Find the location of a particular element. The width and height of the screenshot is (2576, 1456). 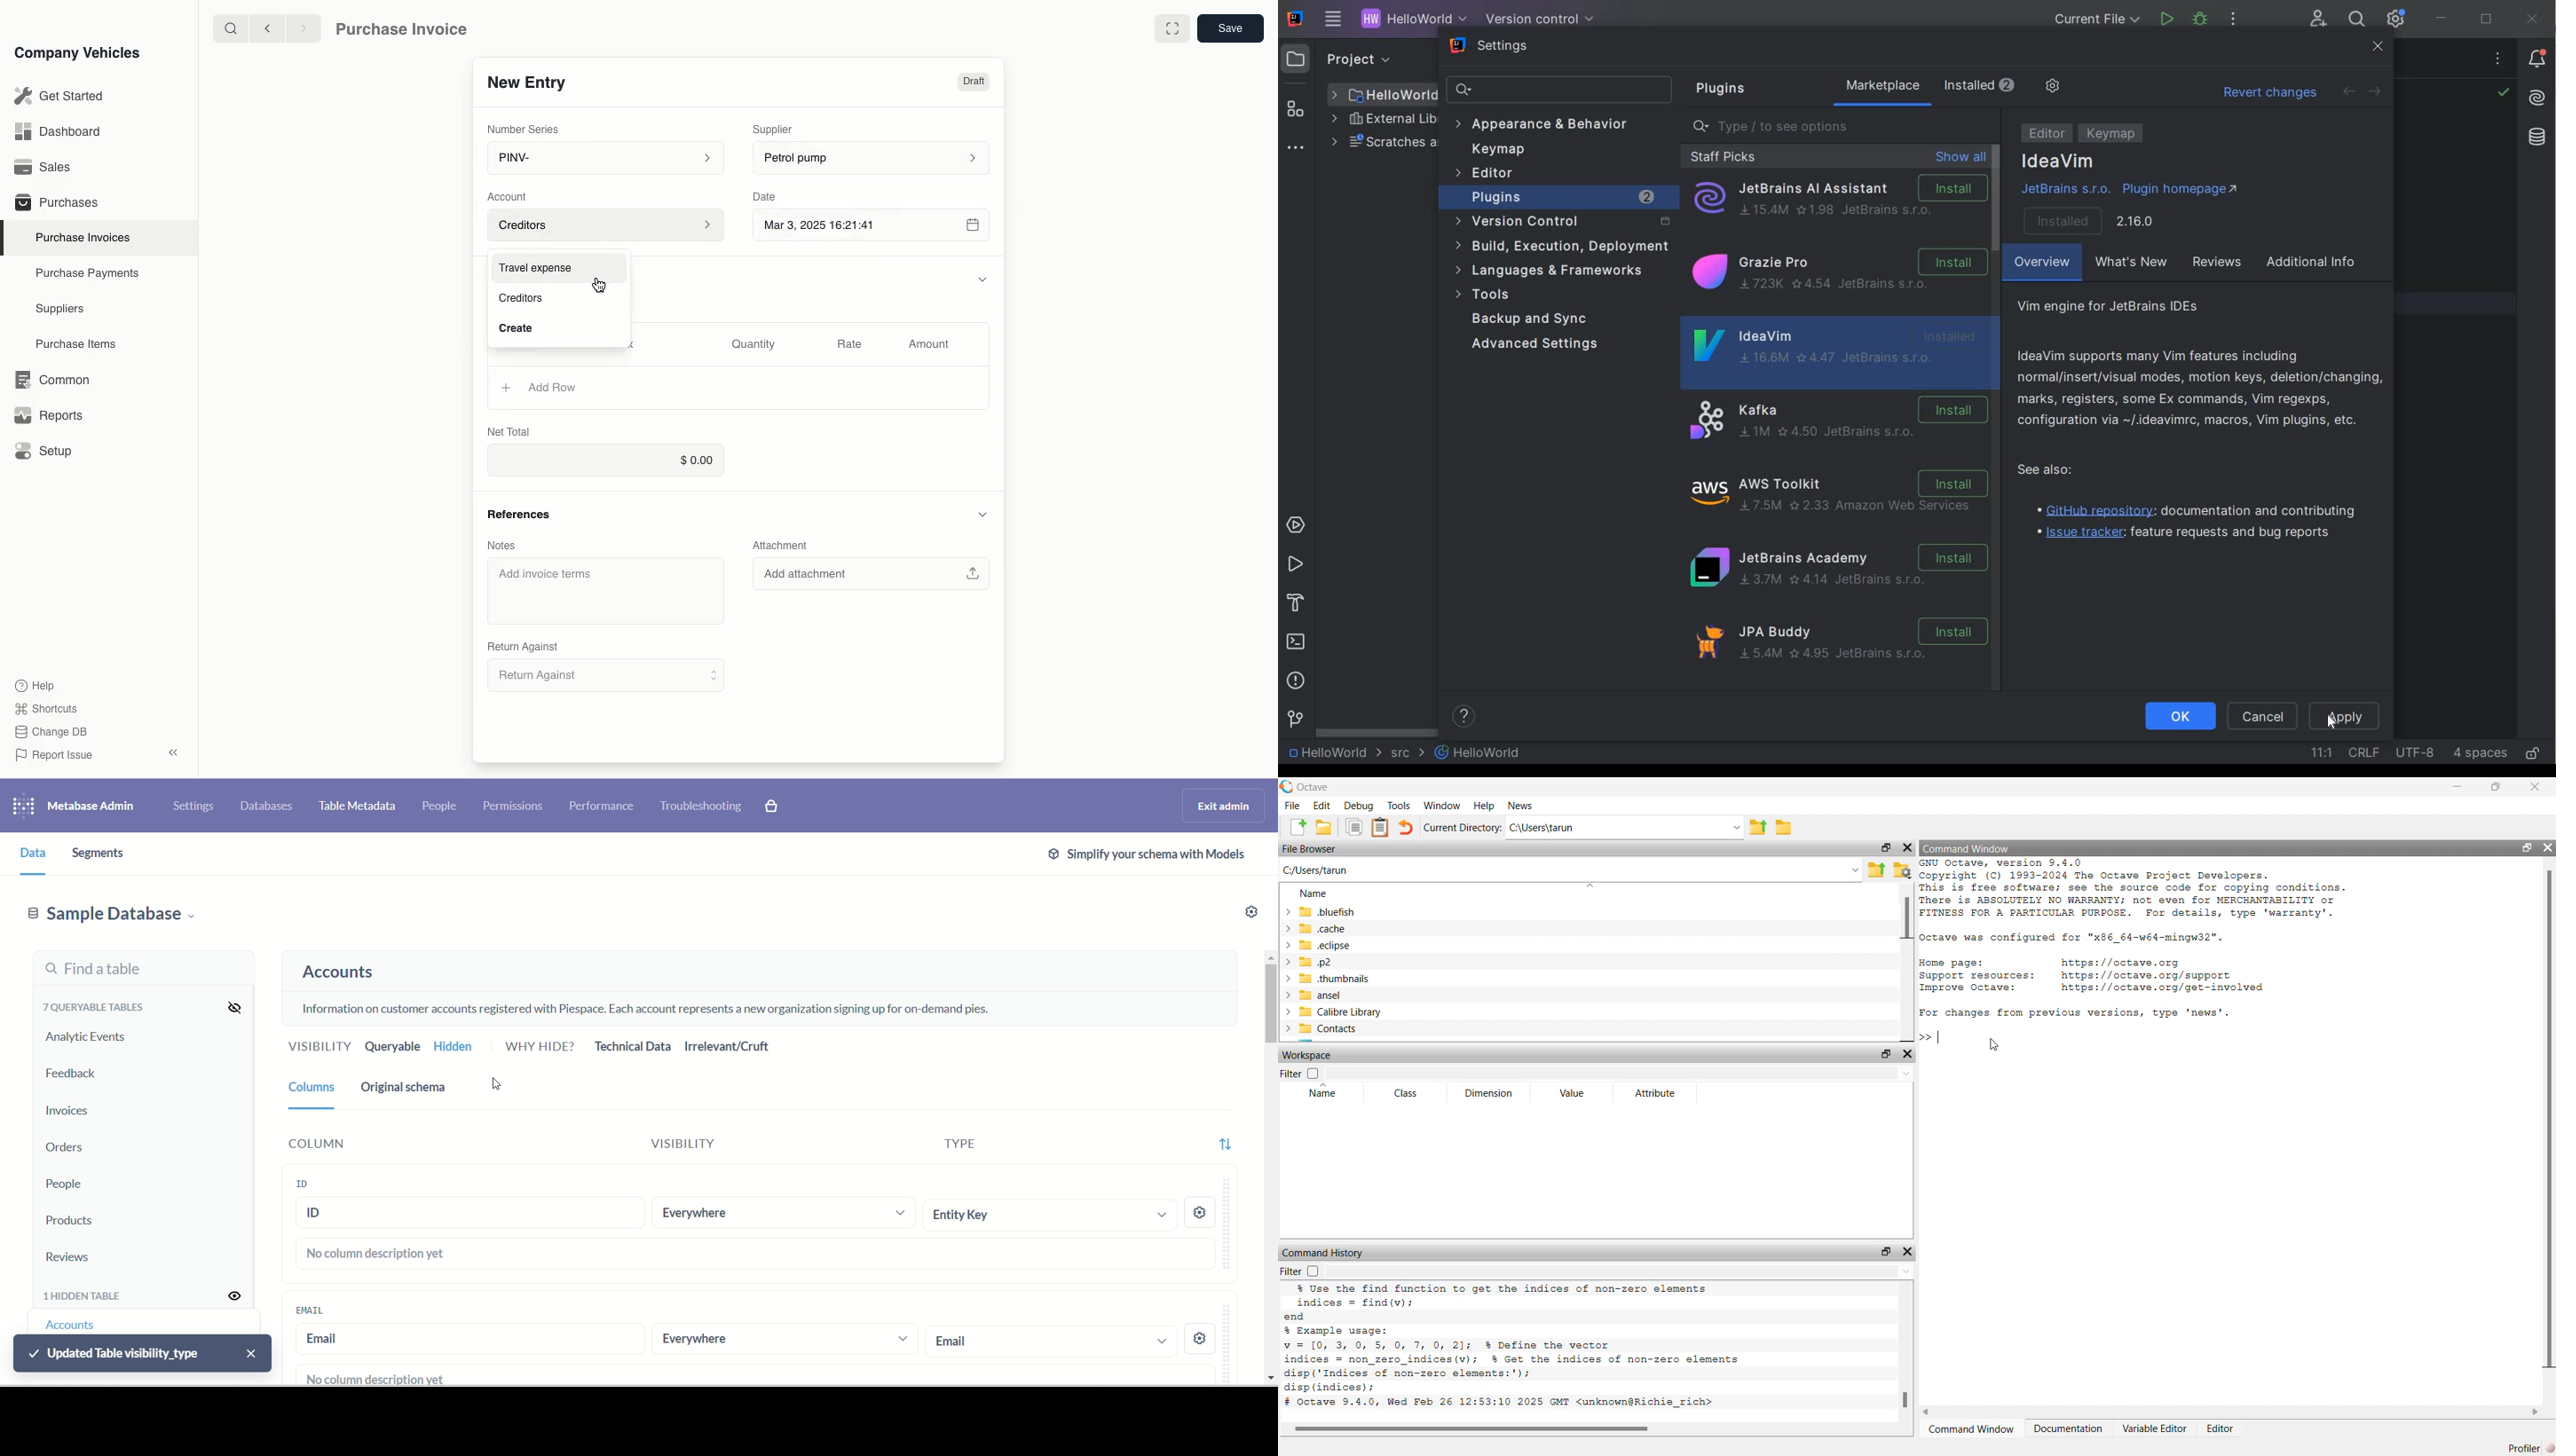

column is located at coordinates (311, 1145).